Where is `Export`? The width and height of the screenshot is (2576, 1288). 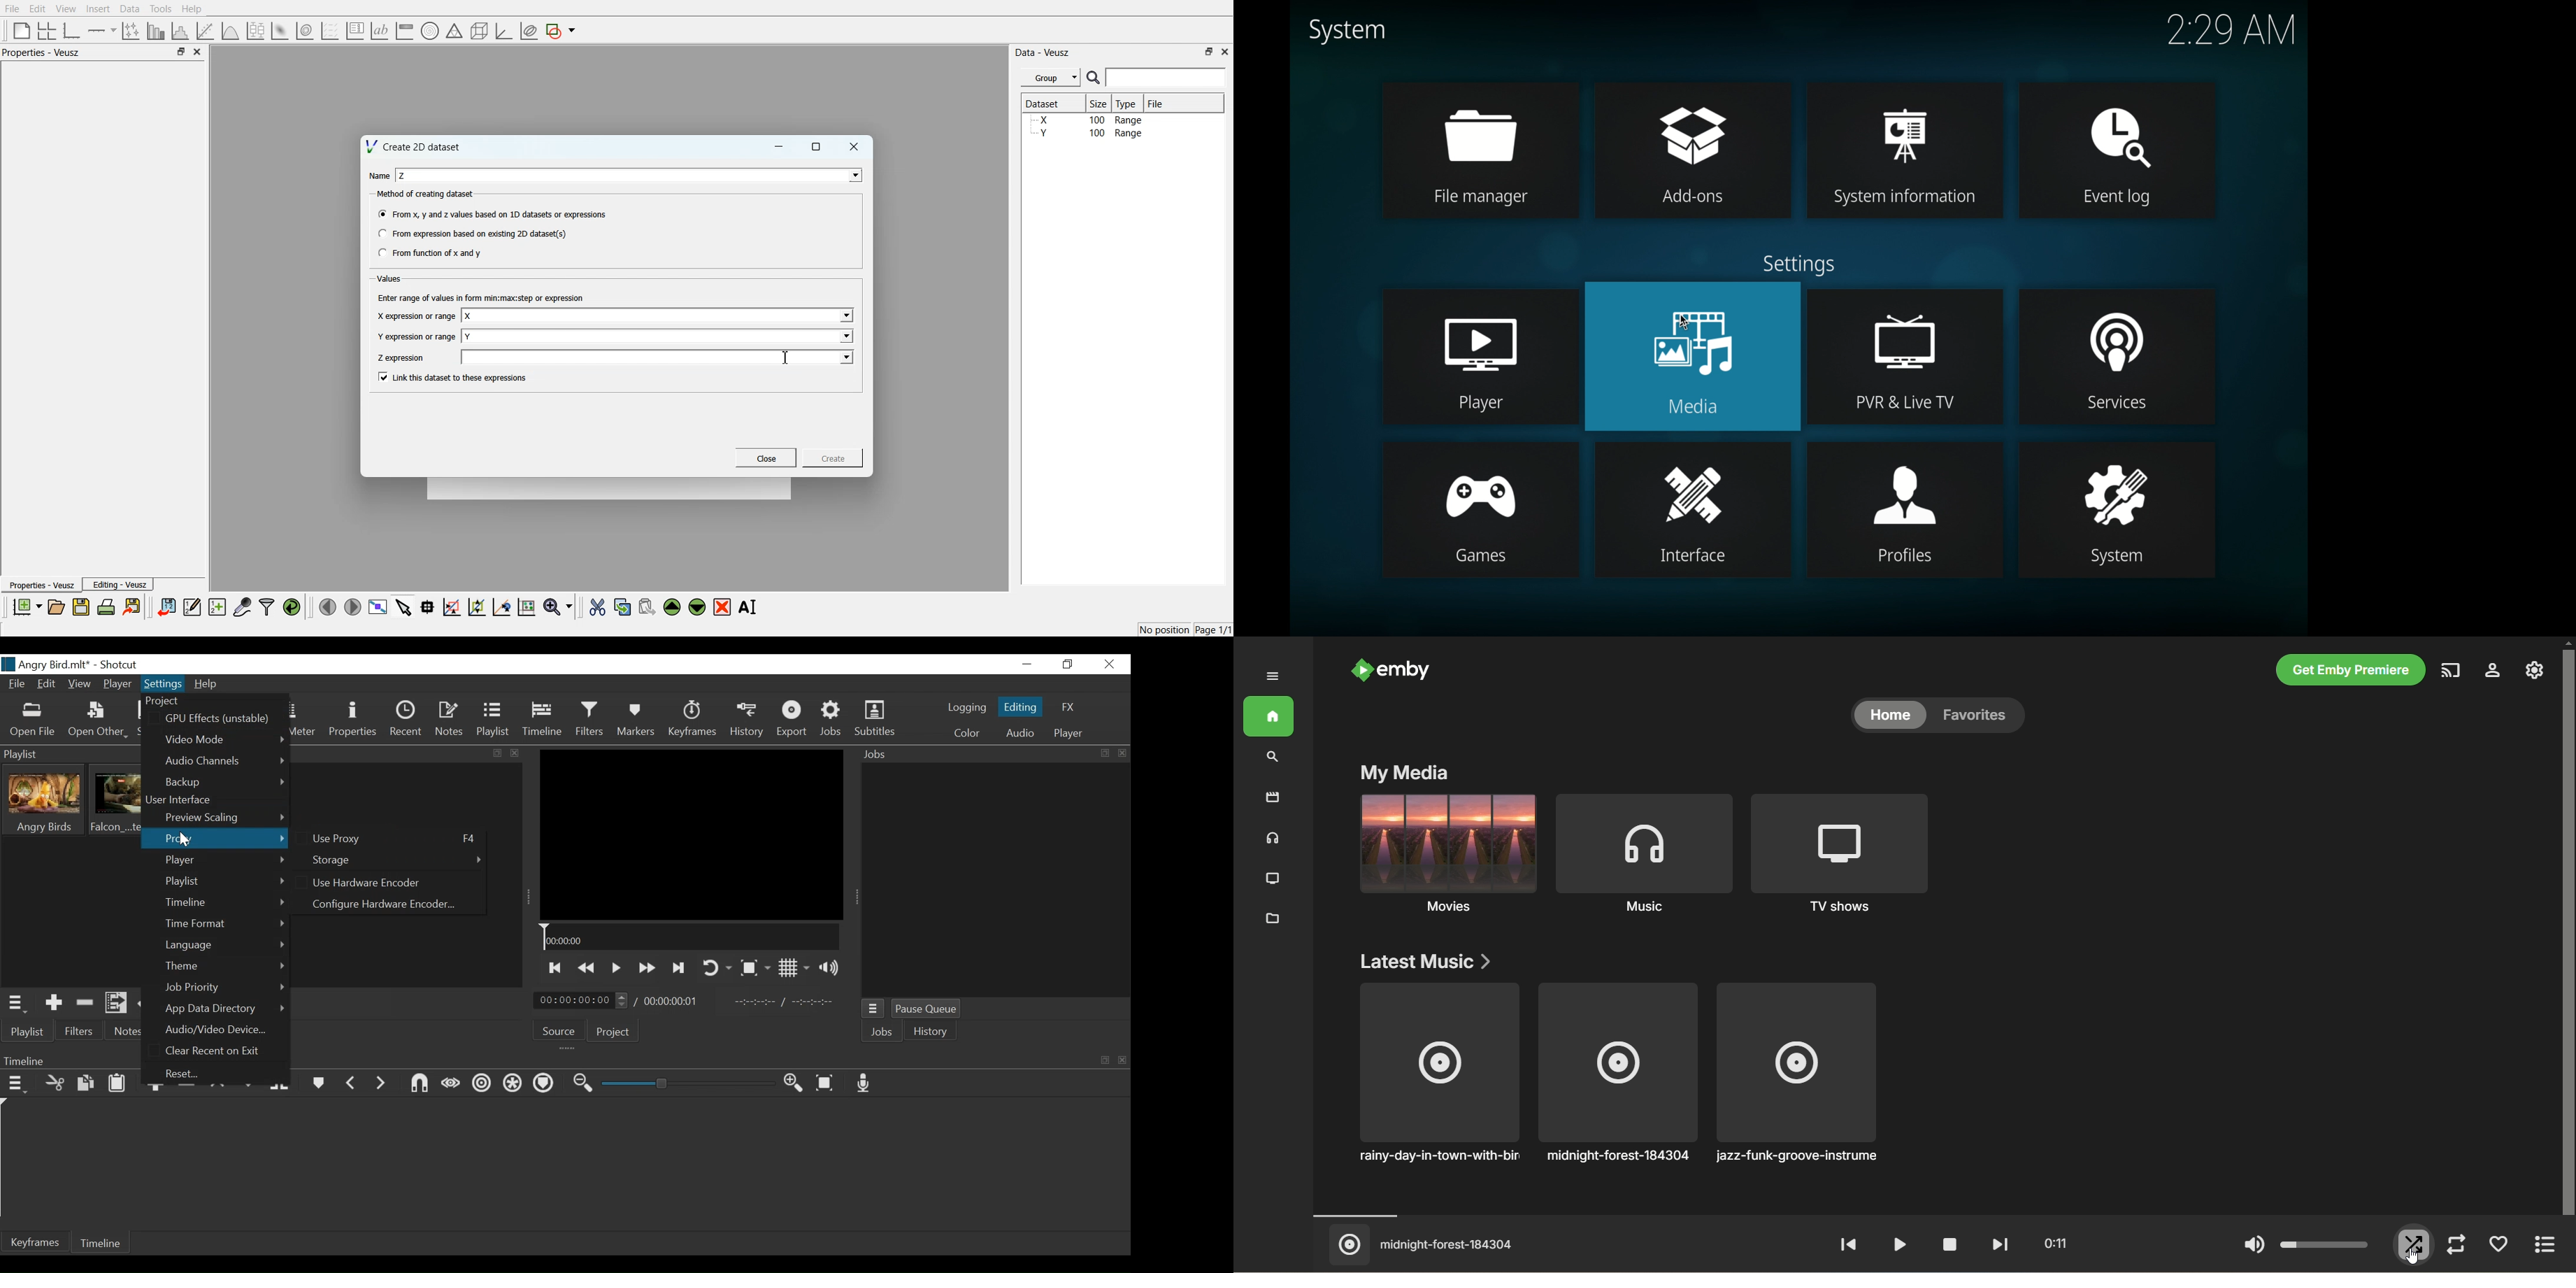 Export is located at coordinates (793, 719).